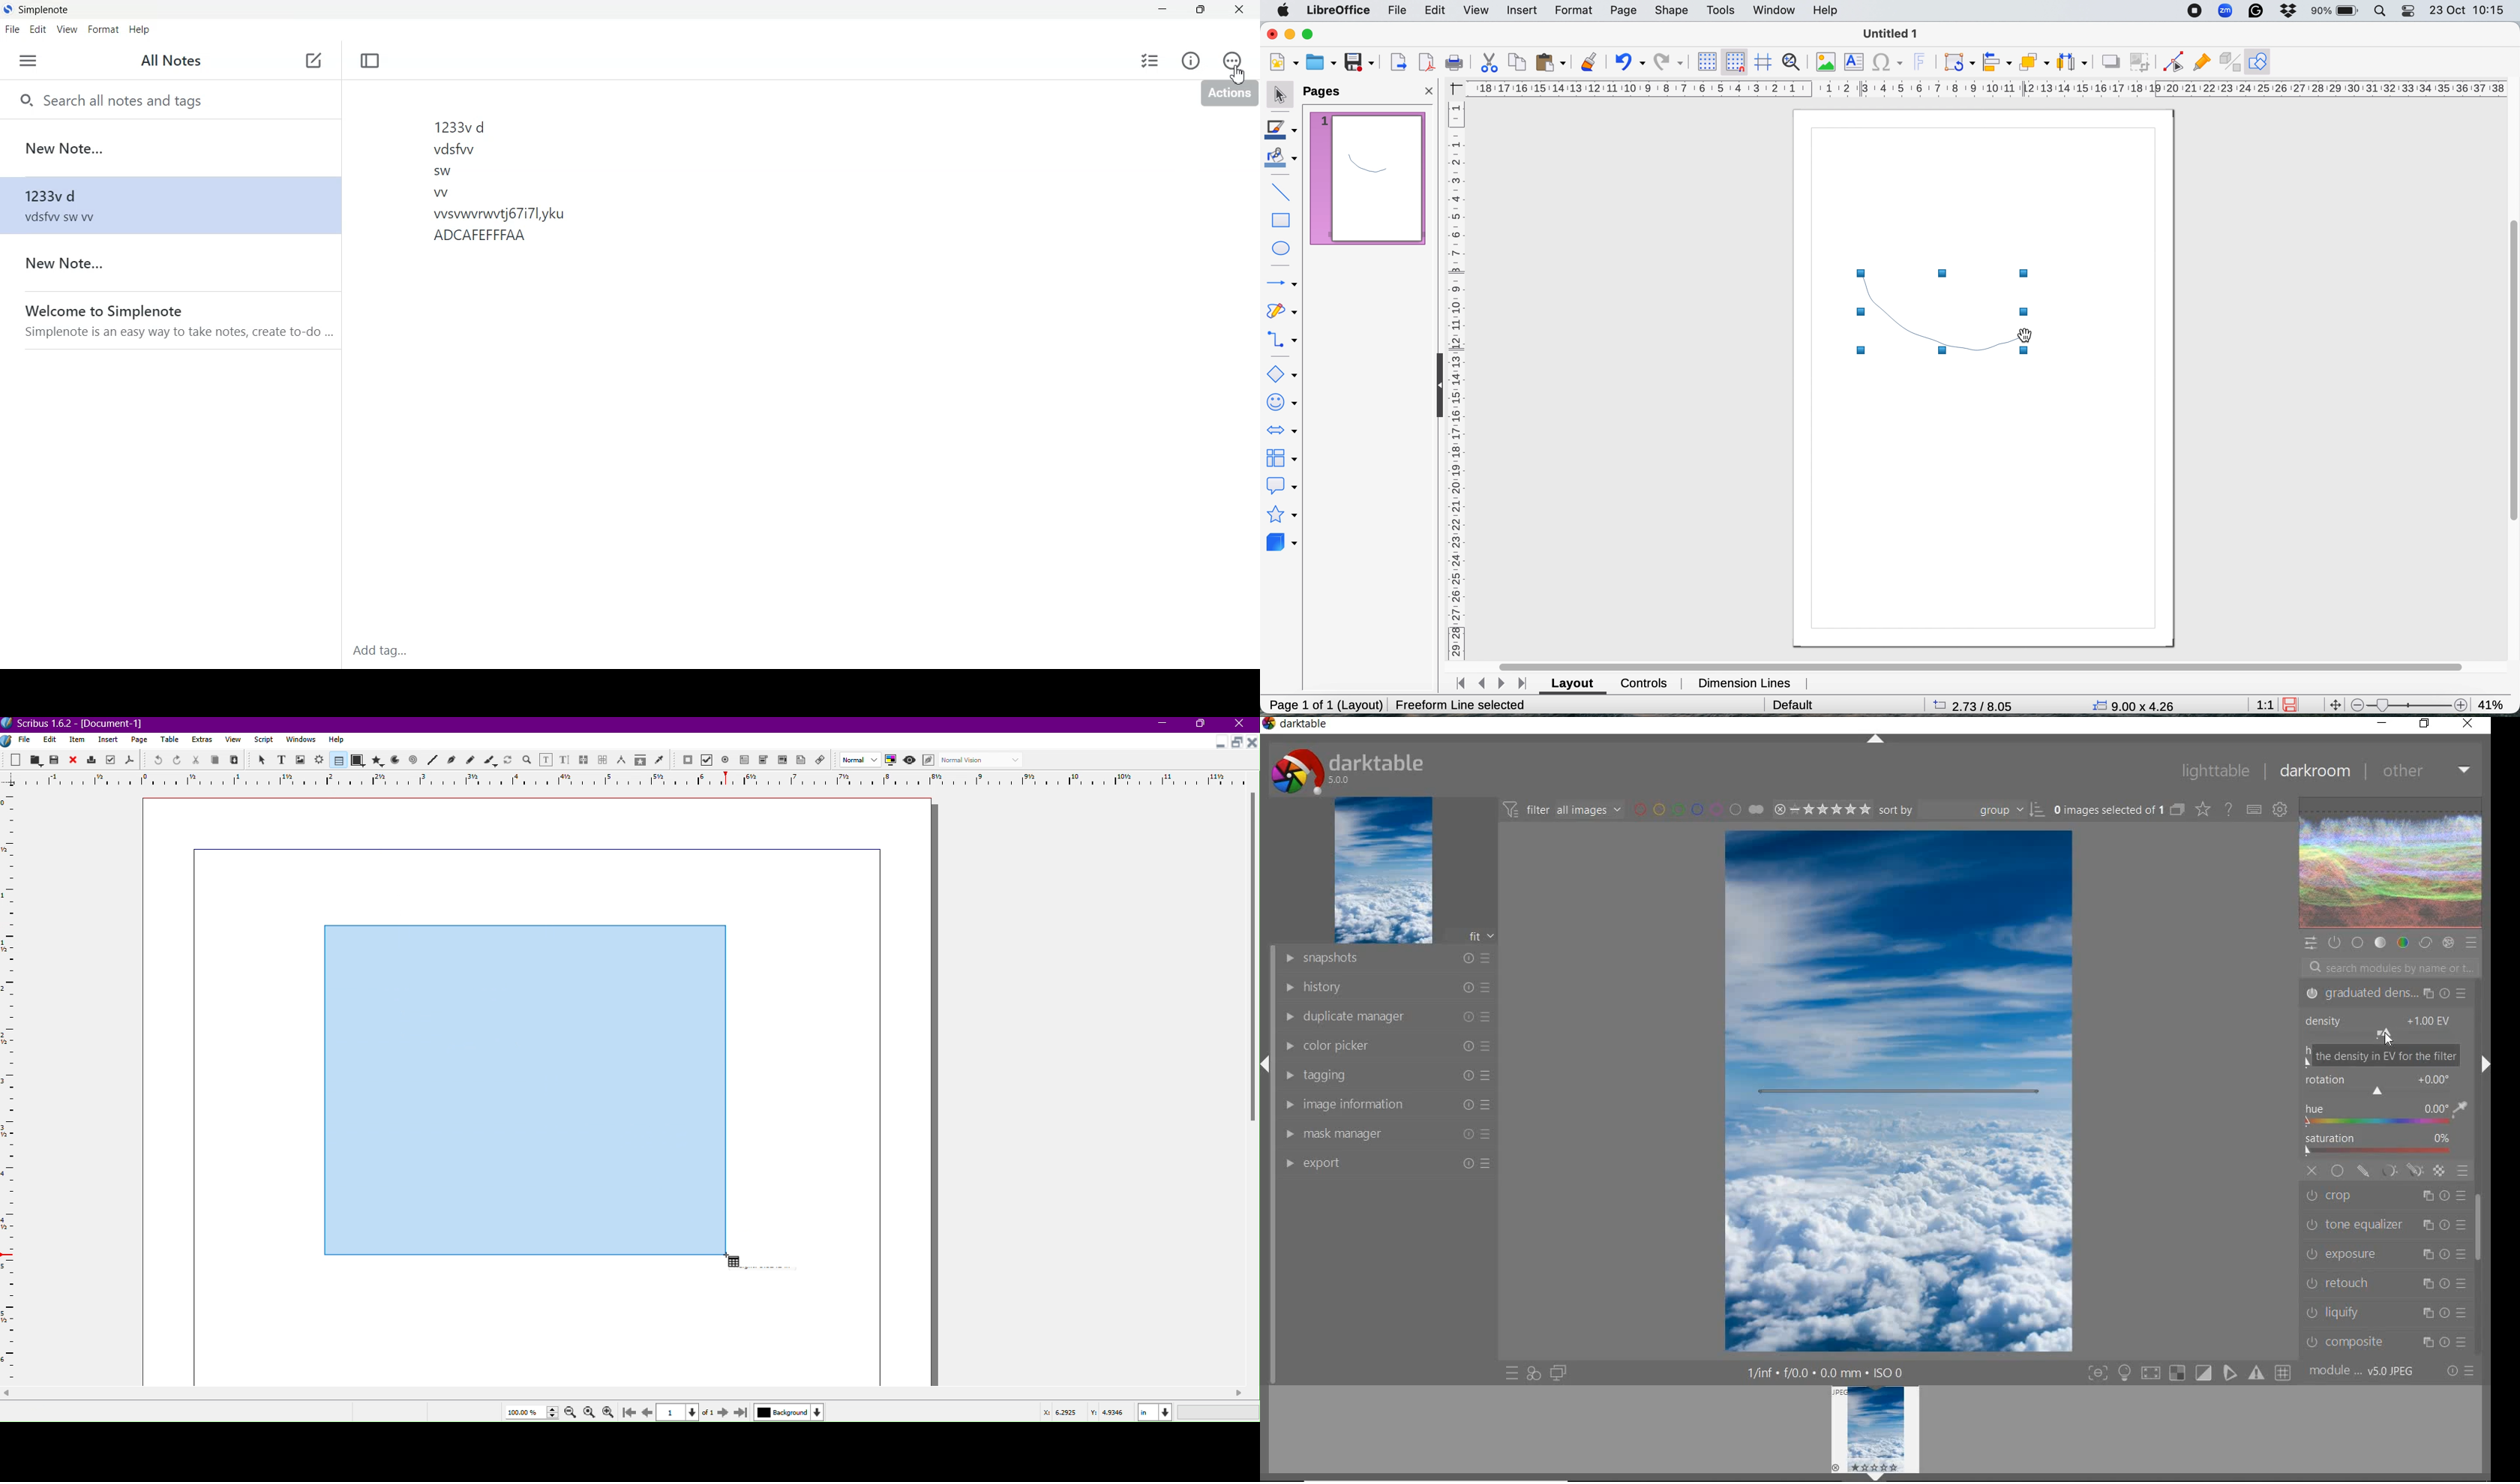 This screenshot has height=1484, width=2520. Describe the element at coordinates (171, 741) in the screenshot. I see `Table` at that location.